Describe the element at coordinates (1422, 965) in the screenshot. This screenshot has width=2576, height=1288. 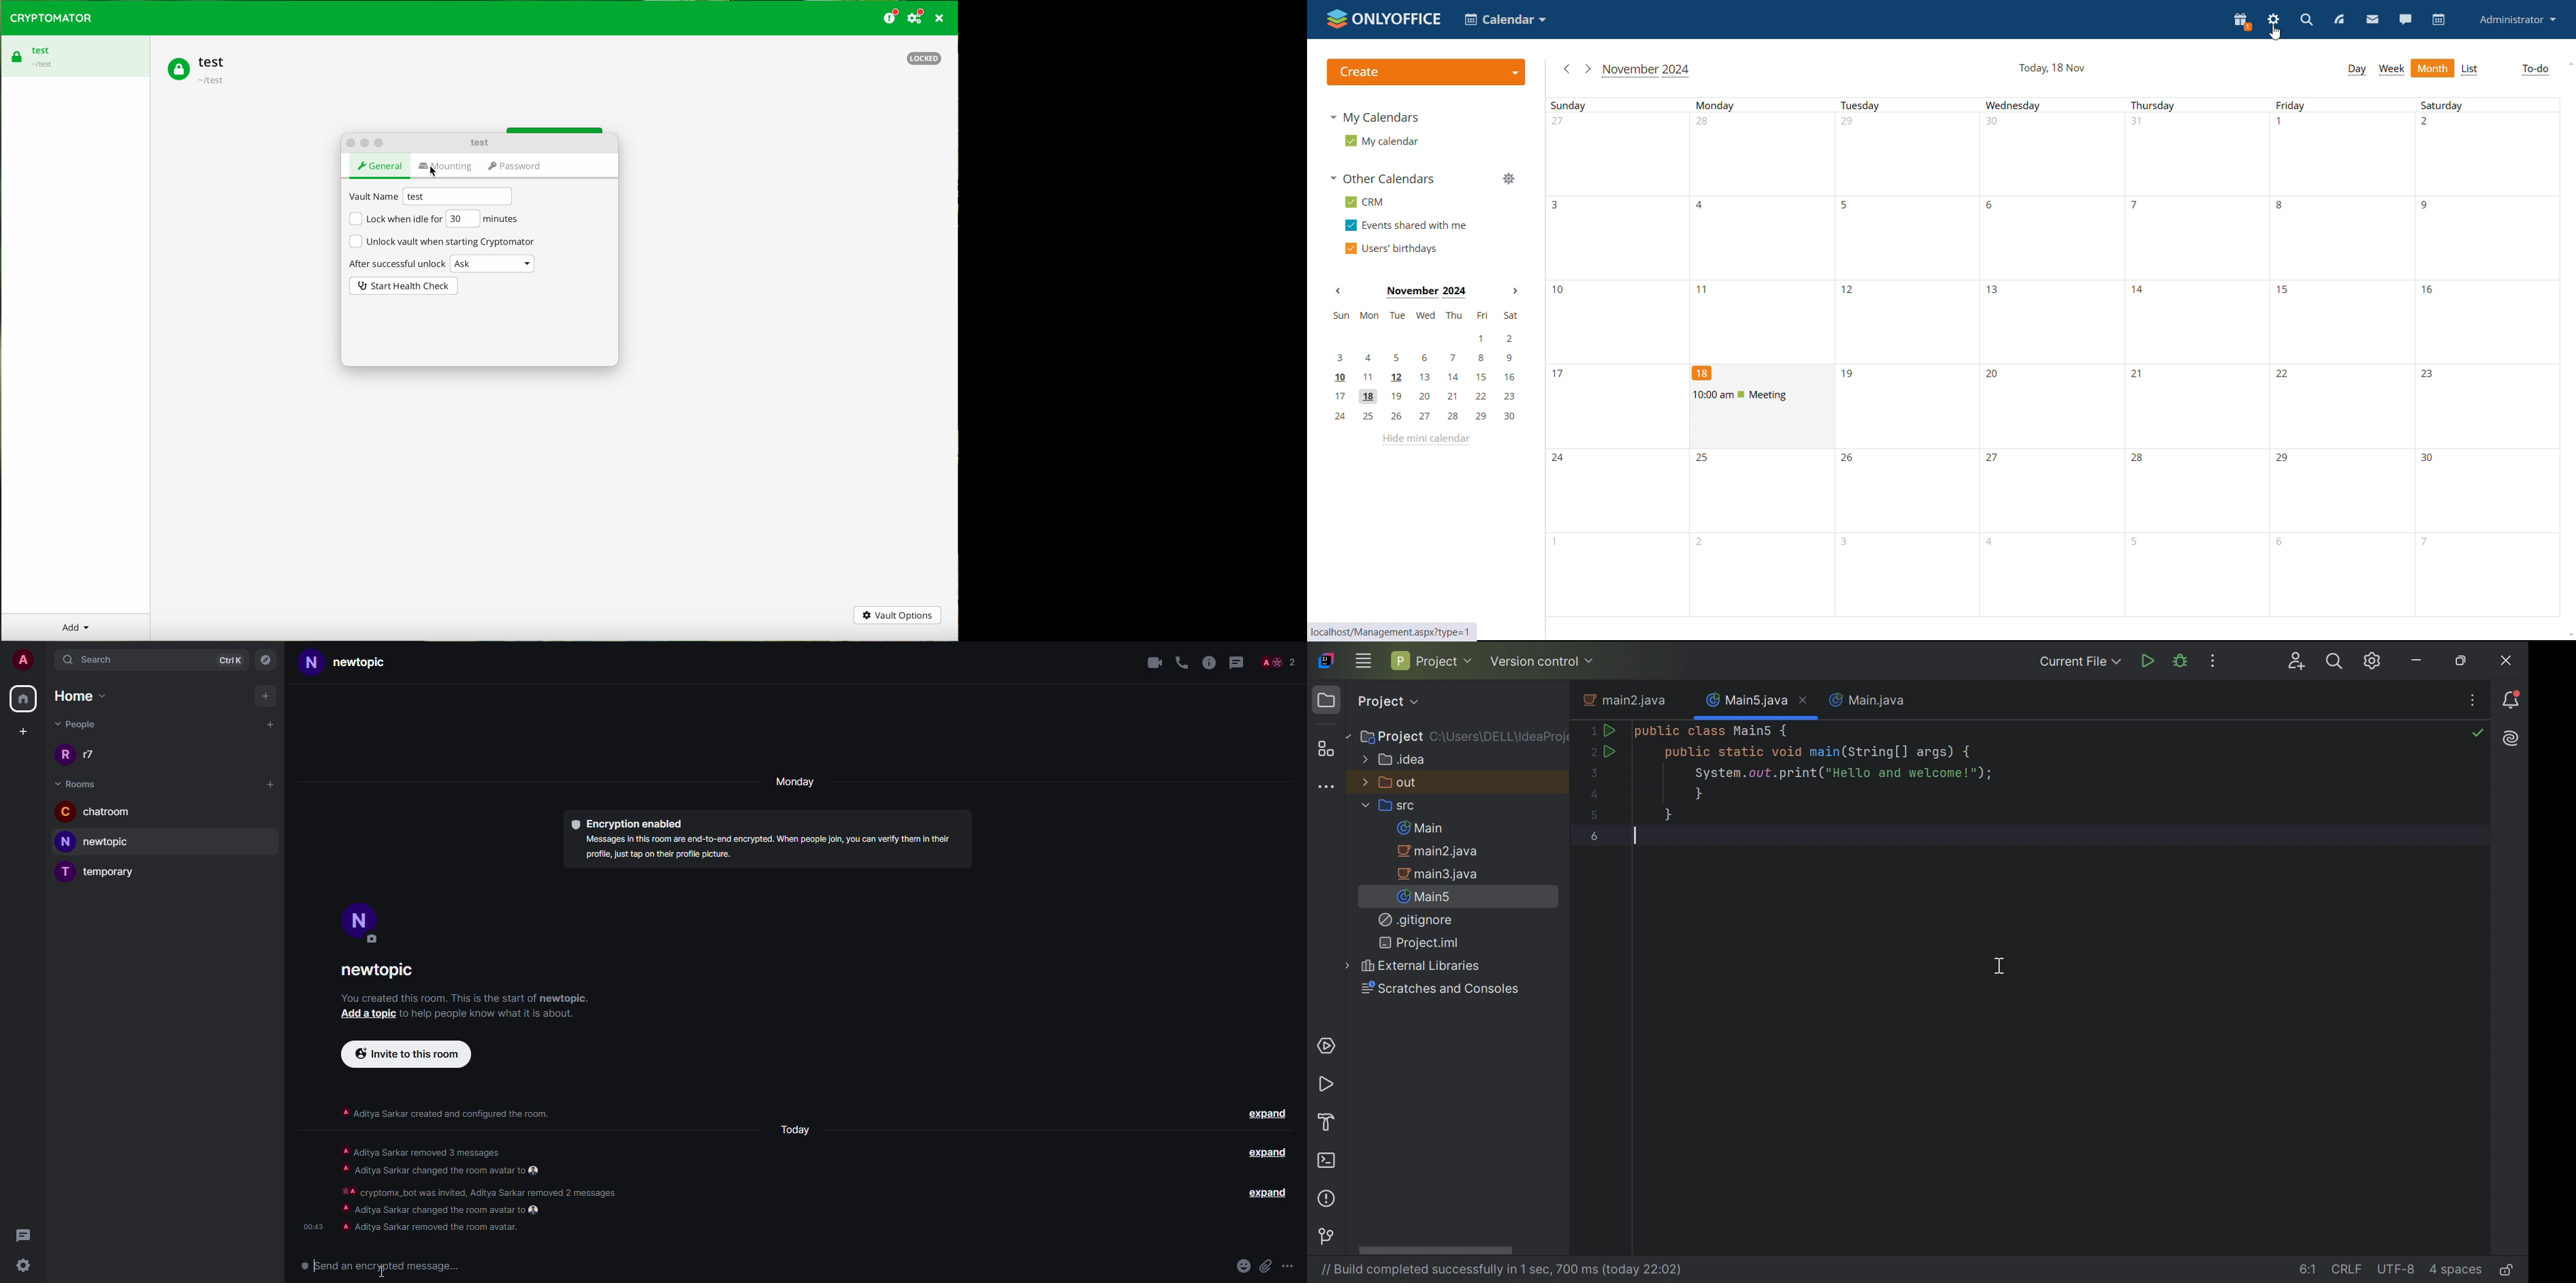
I see `External Libraries` at that location.